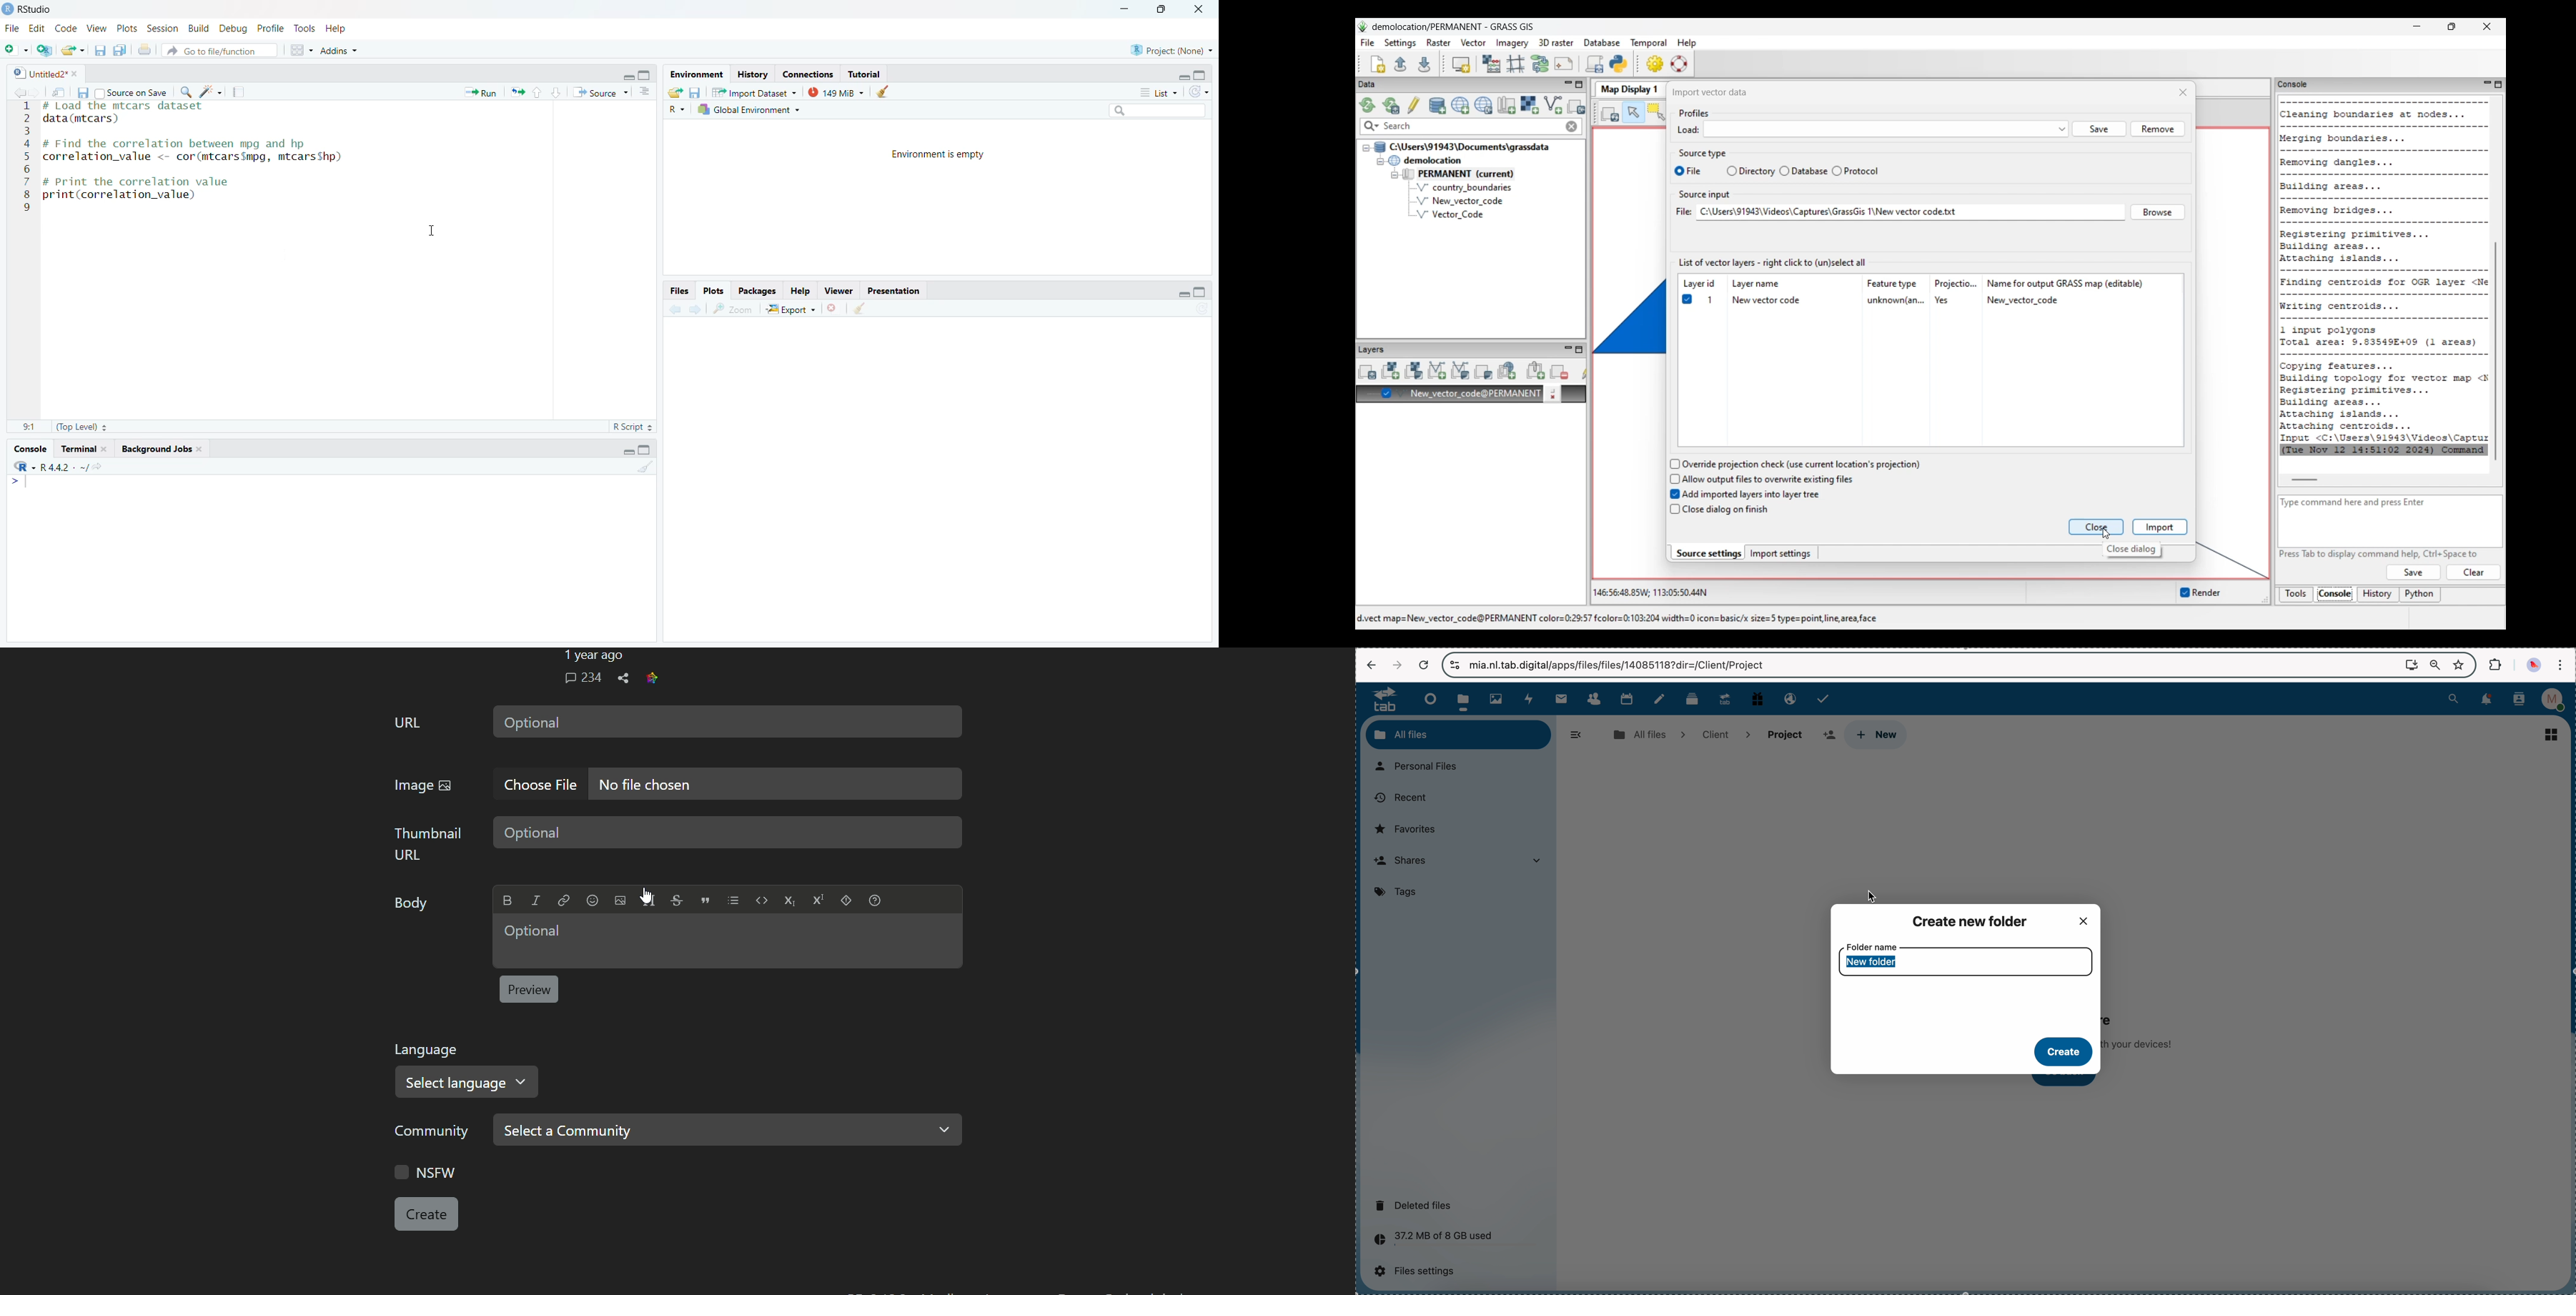 The image size is (2576, 1316). I want to click on Debug, so click(231, 30).